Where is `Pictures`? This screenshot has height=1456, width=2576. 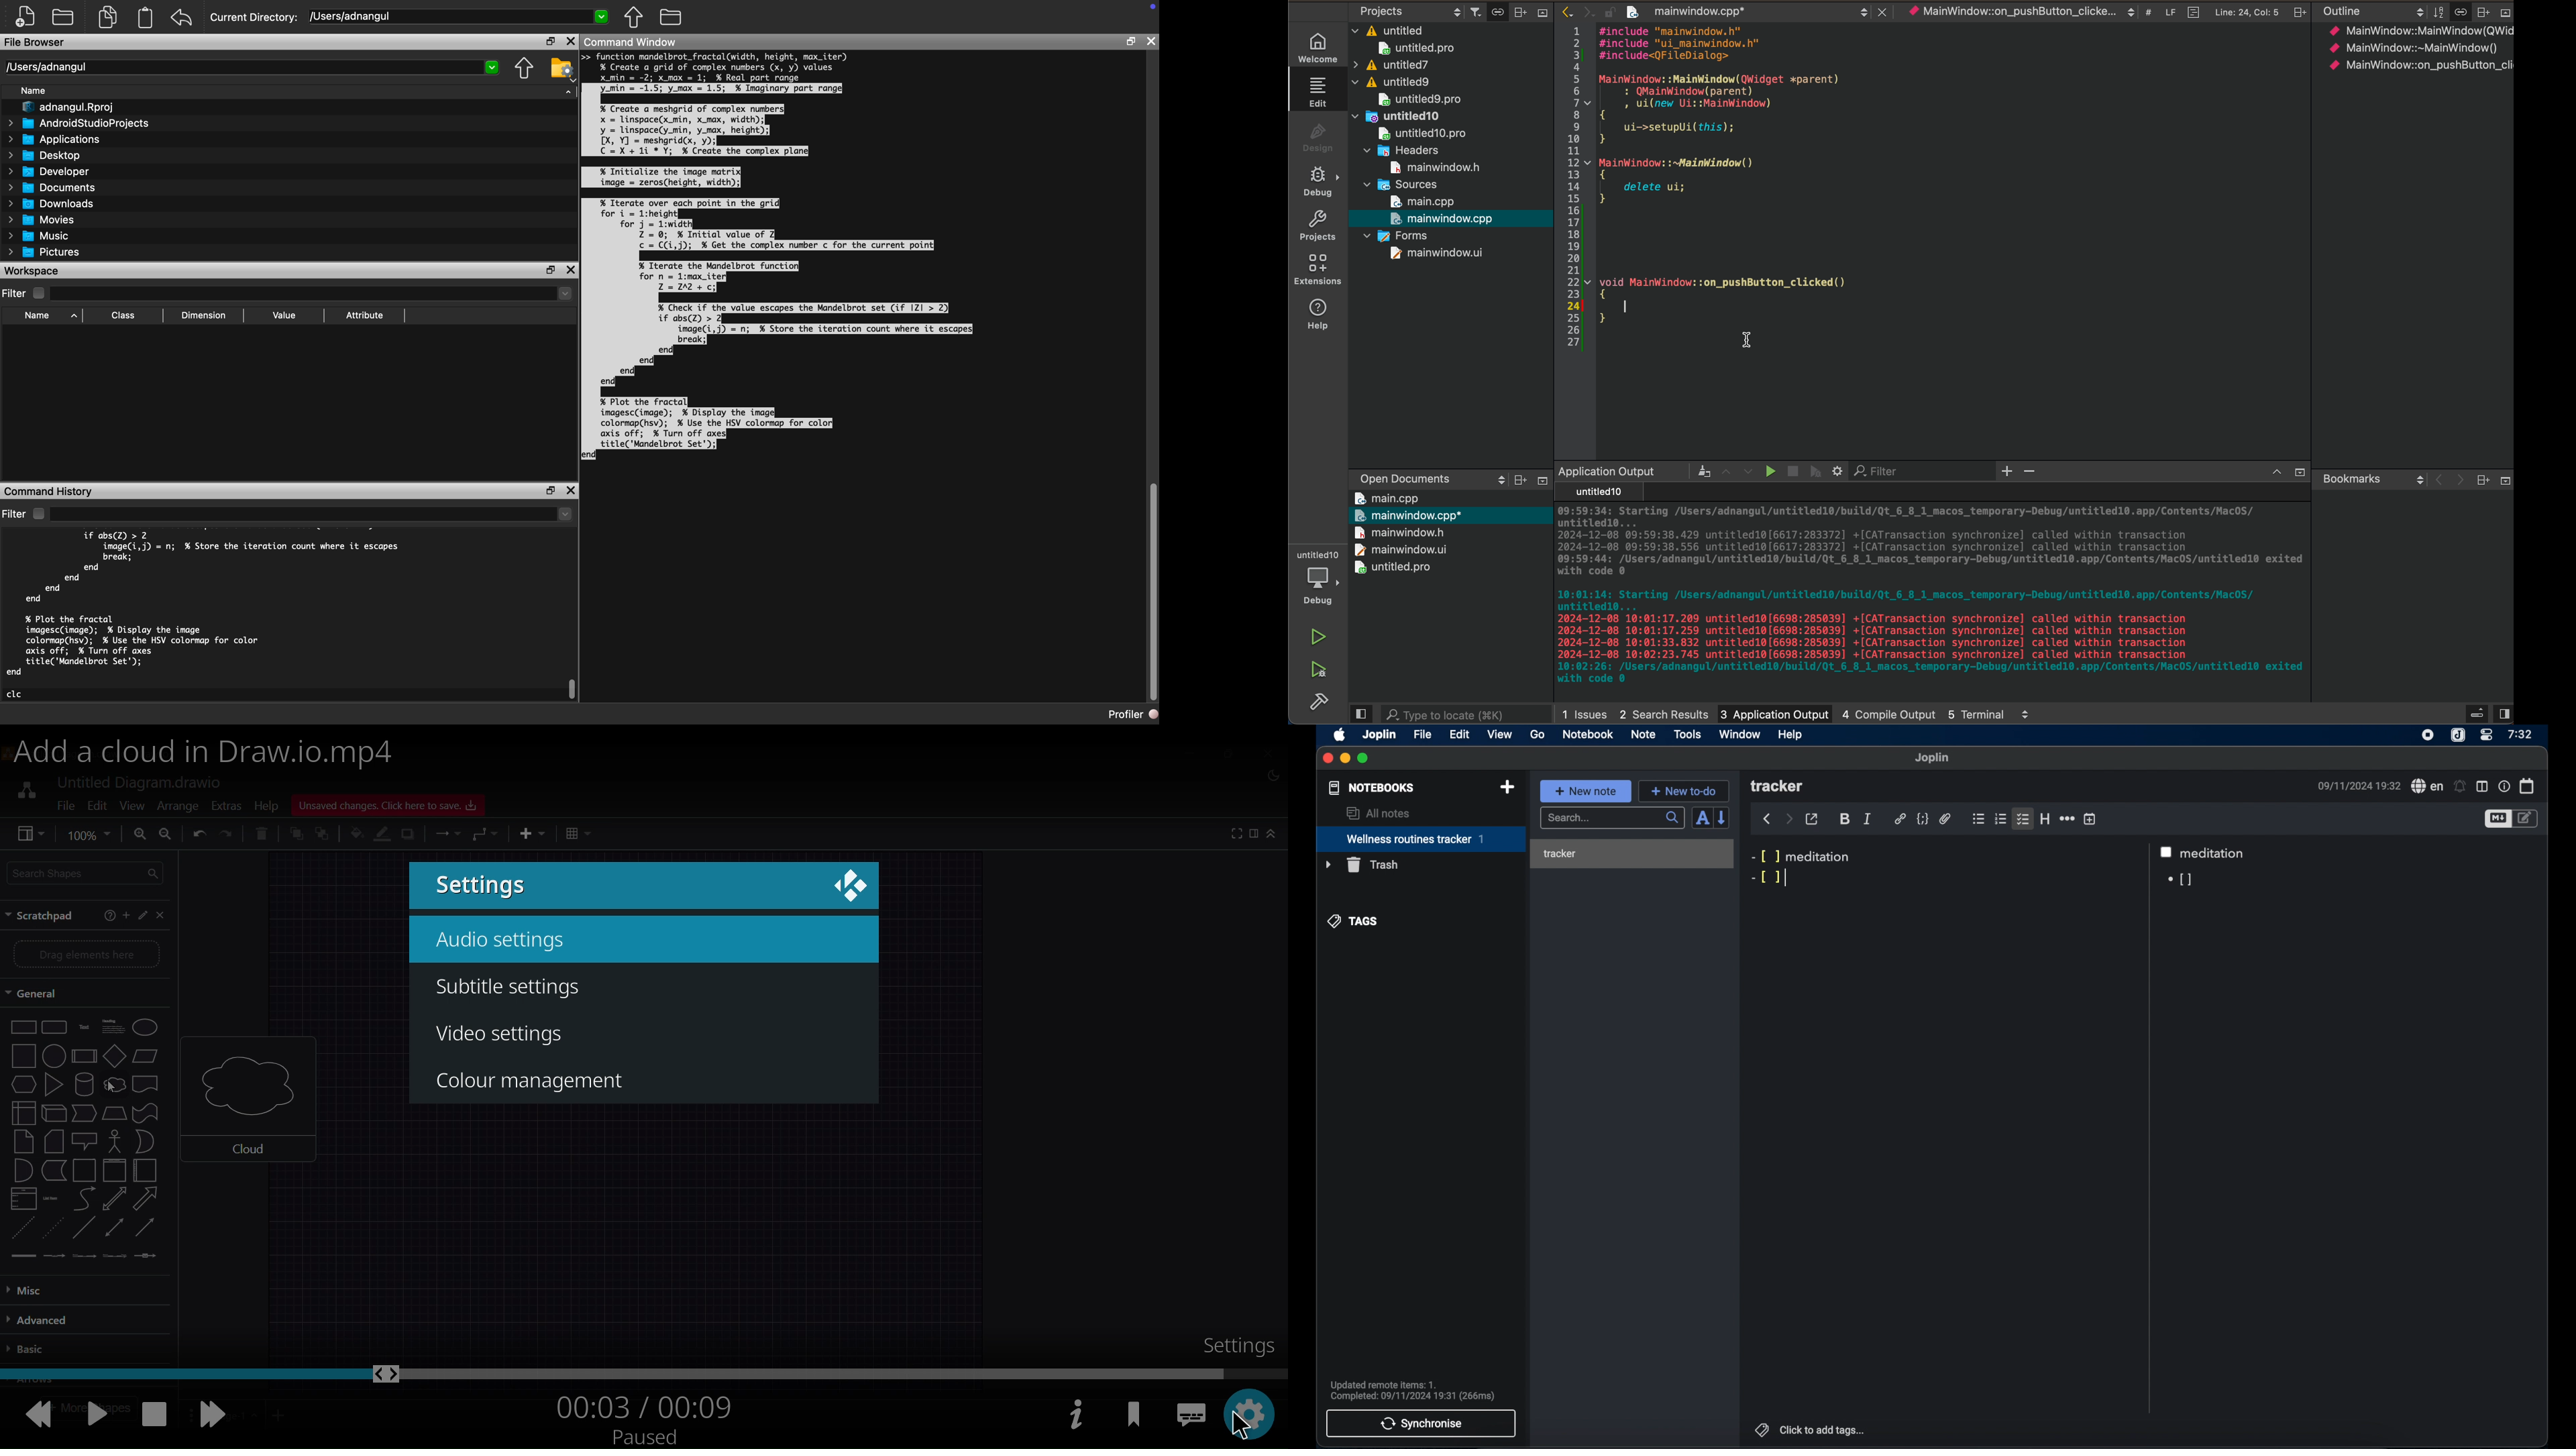
Pictures is located at coordinates (45, 252).